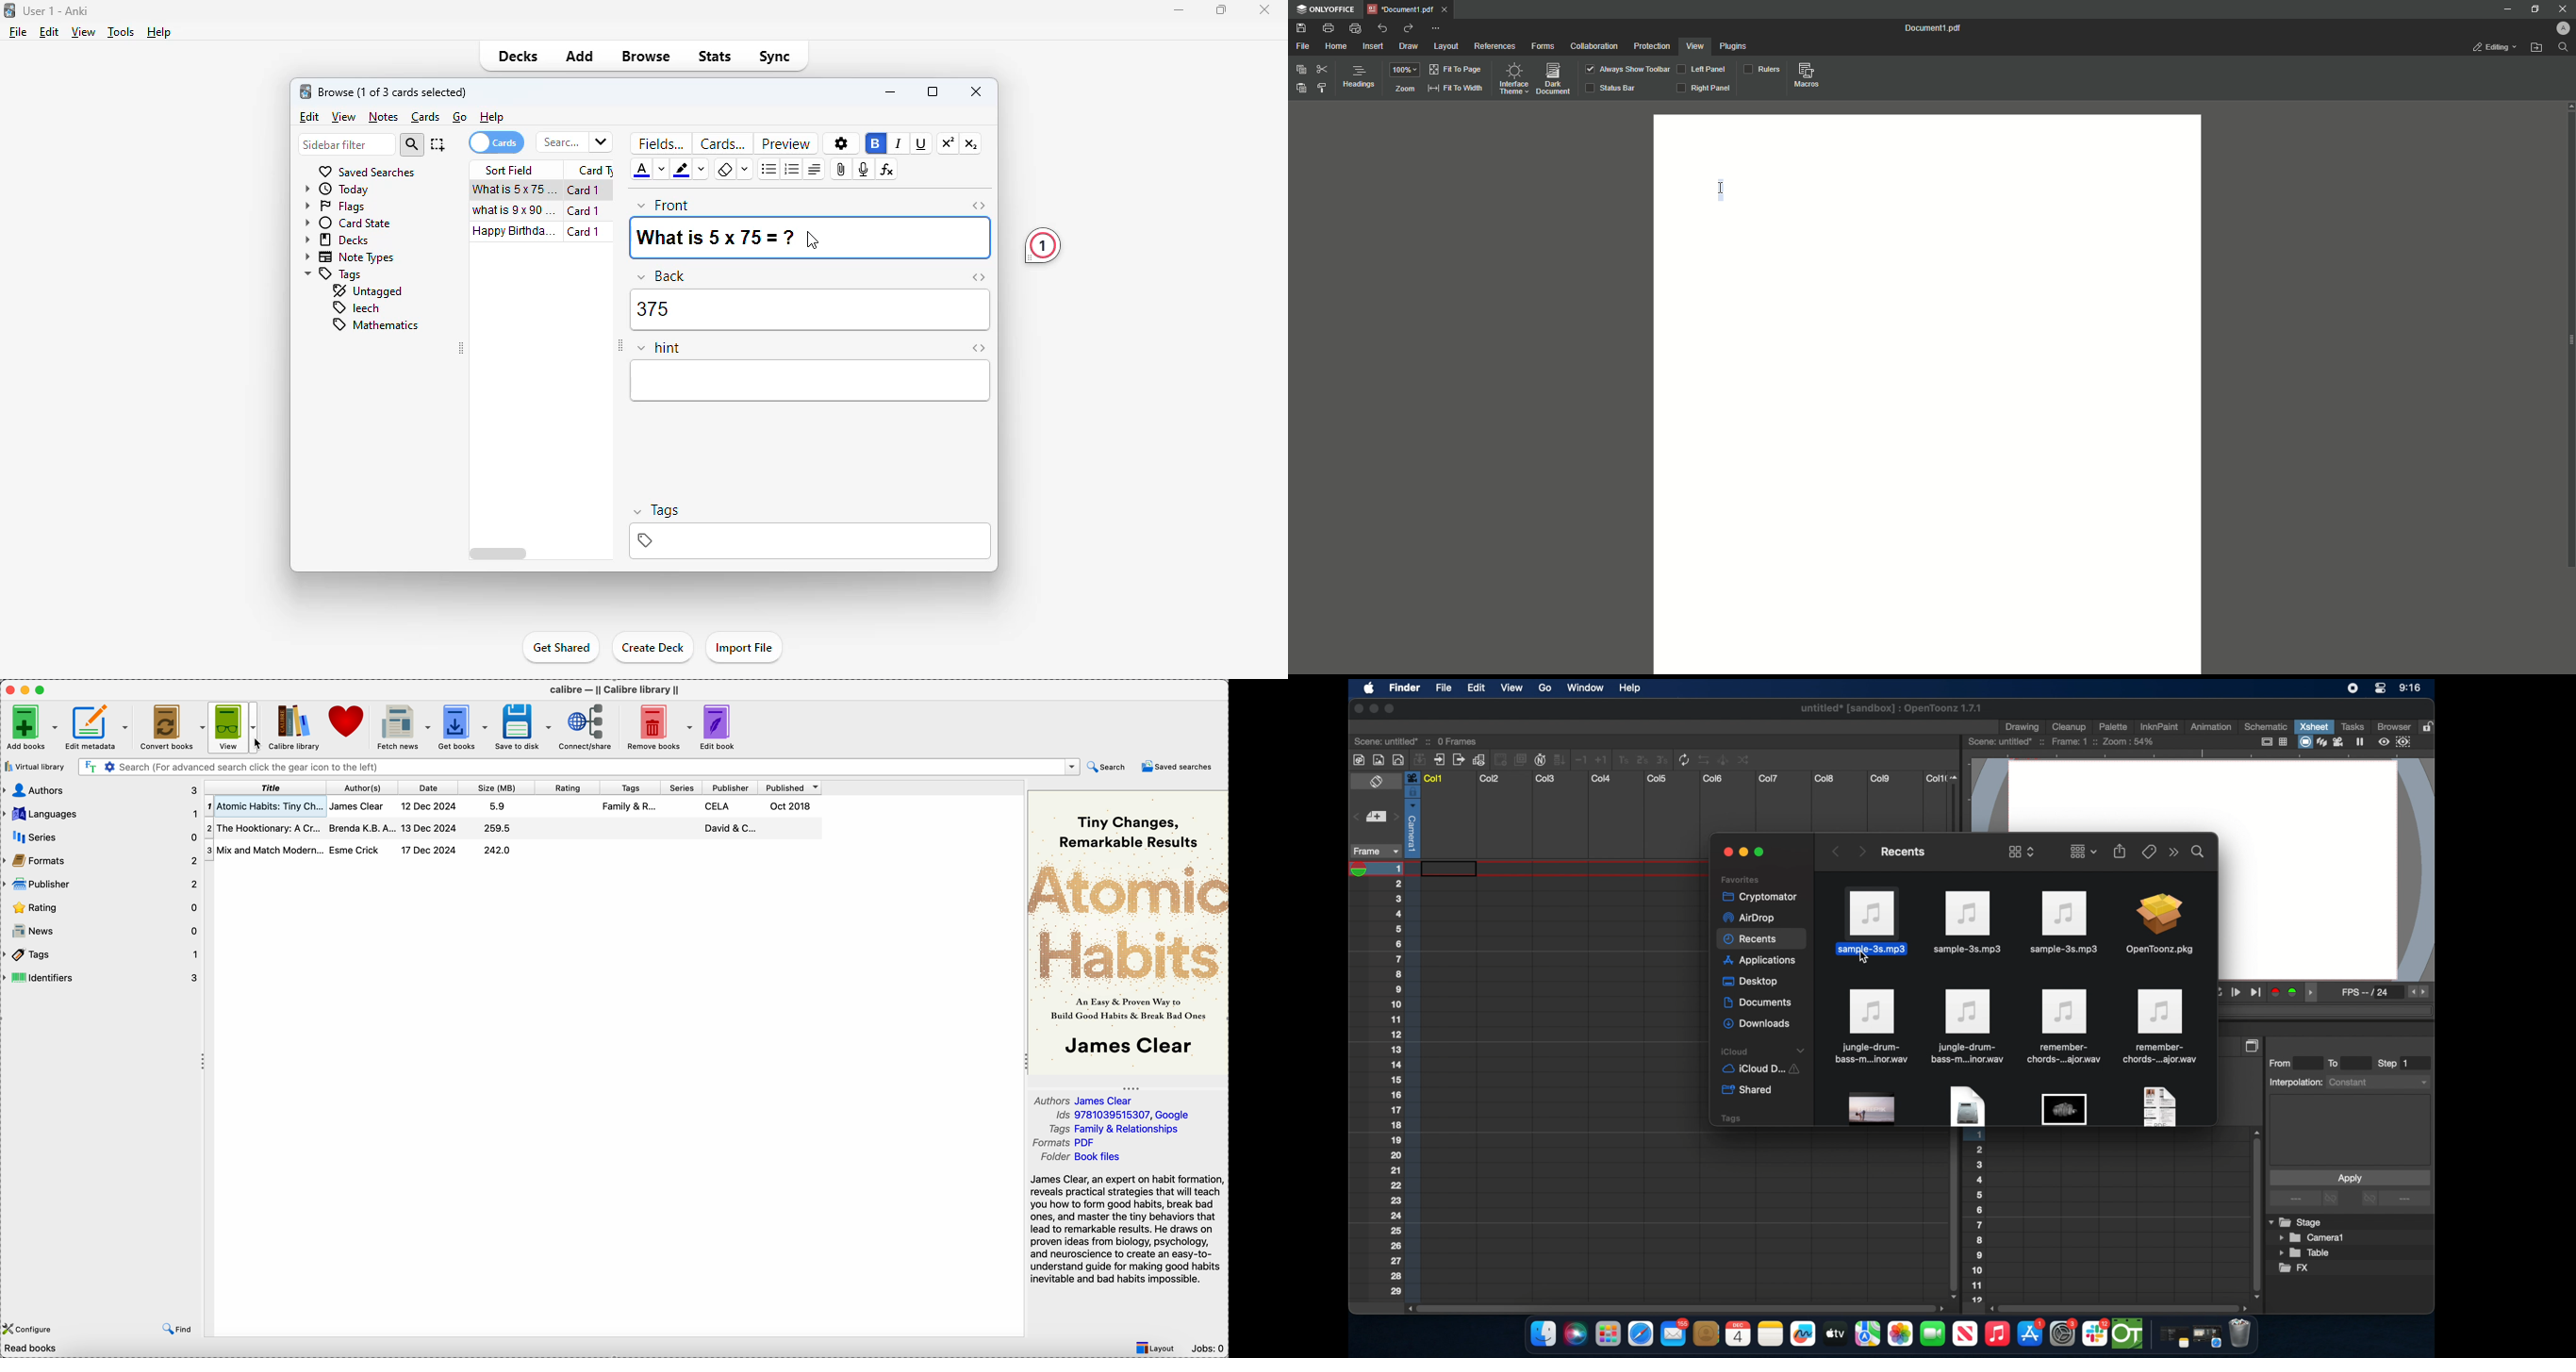 This screenshot has width=2576, height=1372. What do you see at coordinates (123, 32) in the screenshot?
I see `tools` at bounding box center [123, 32].